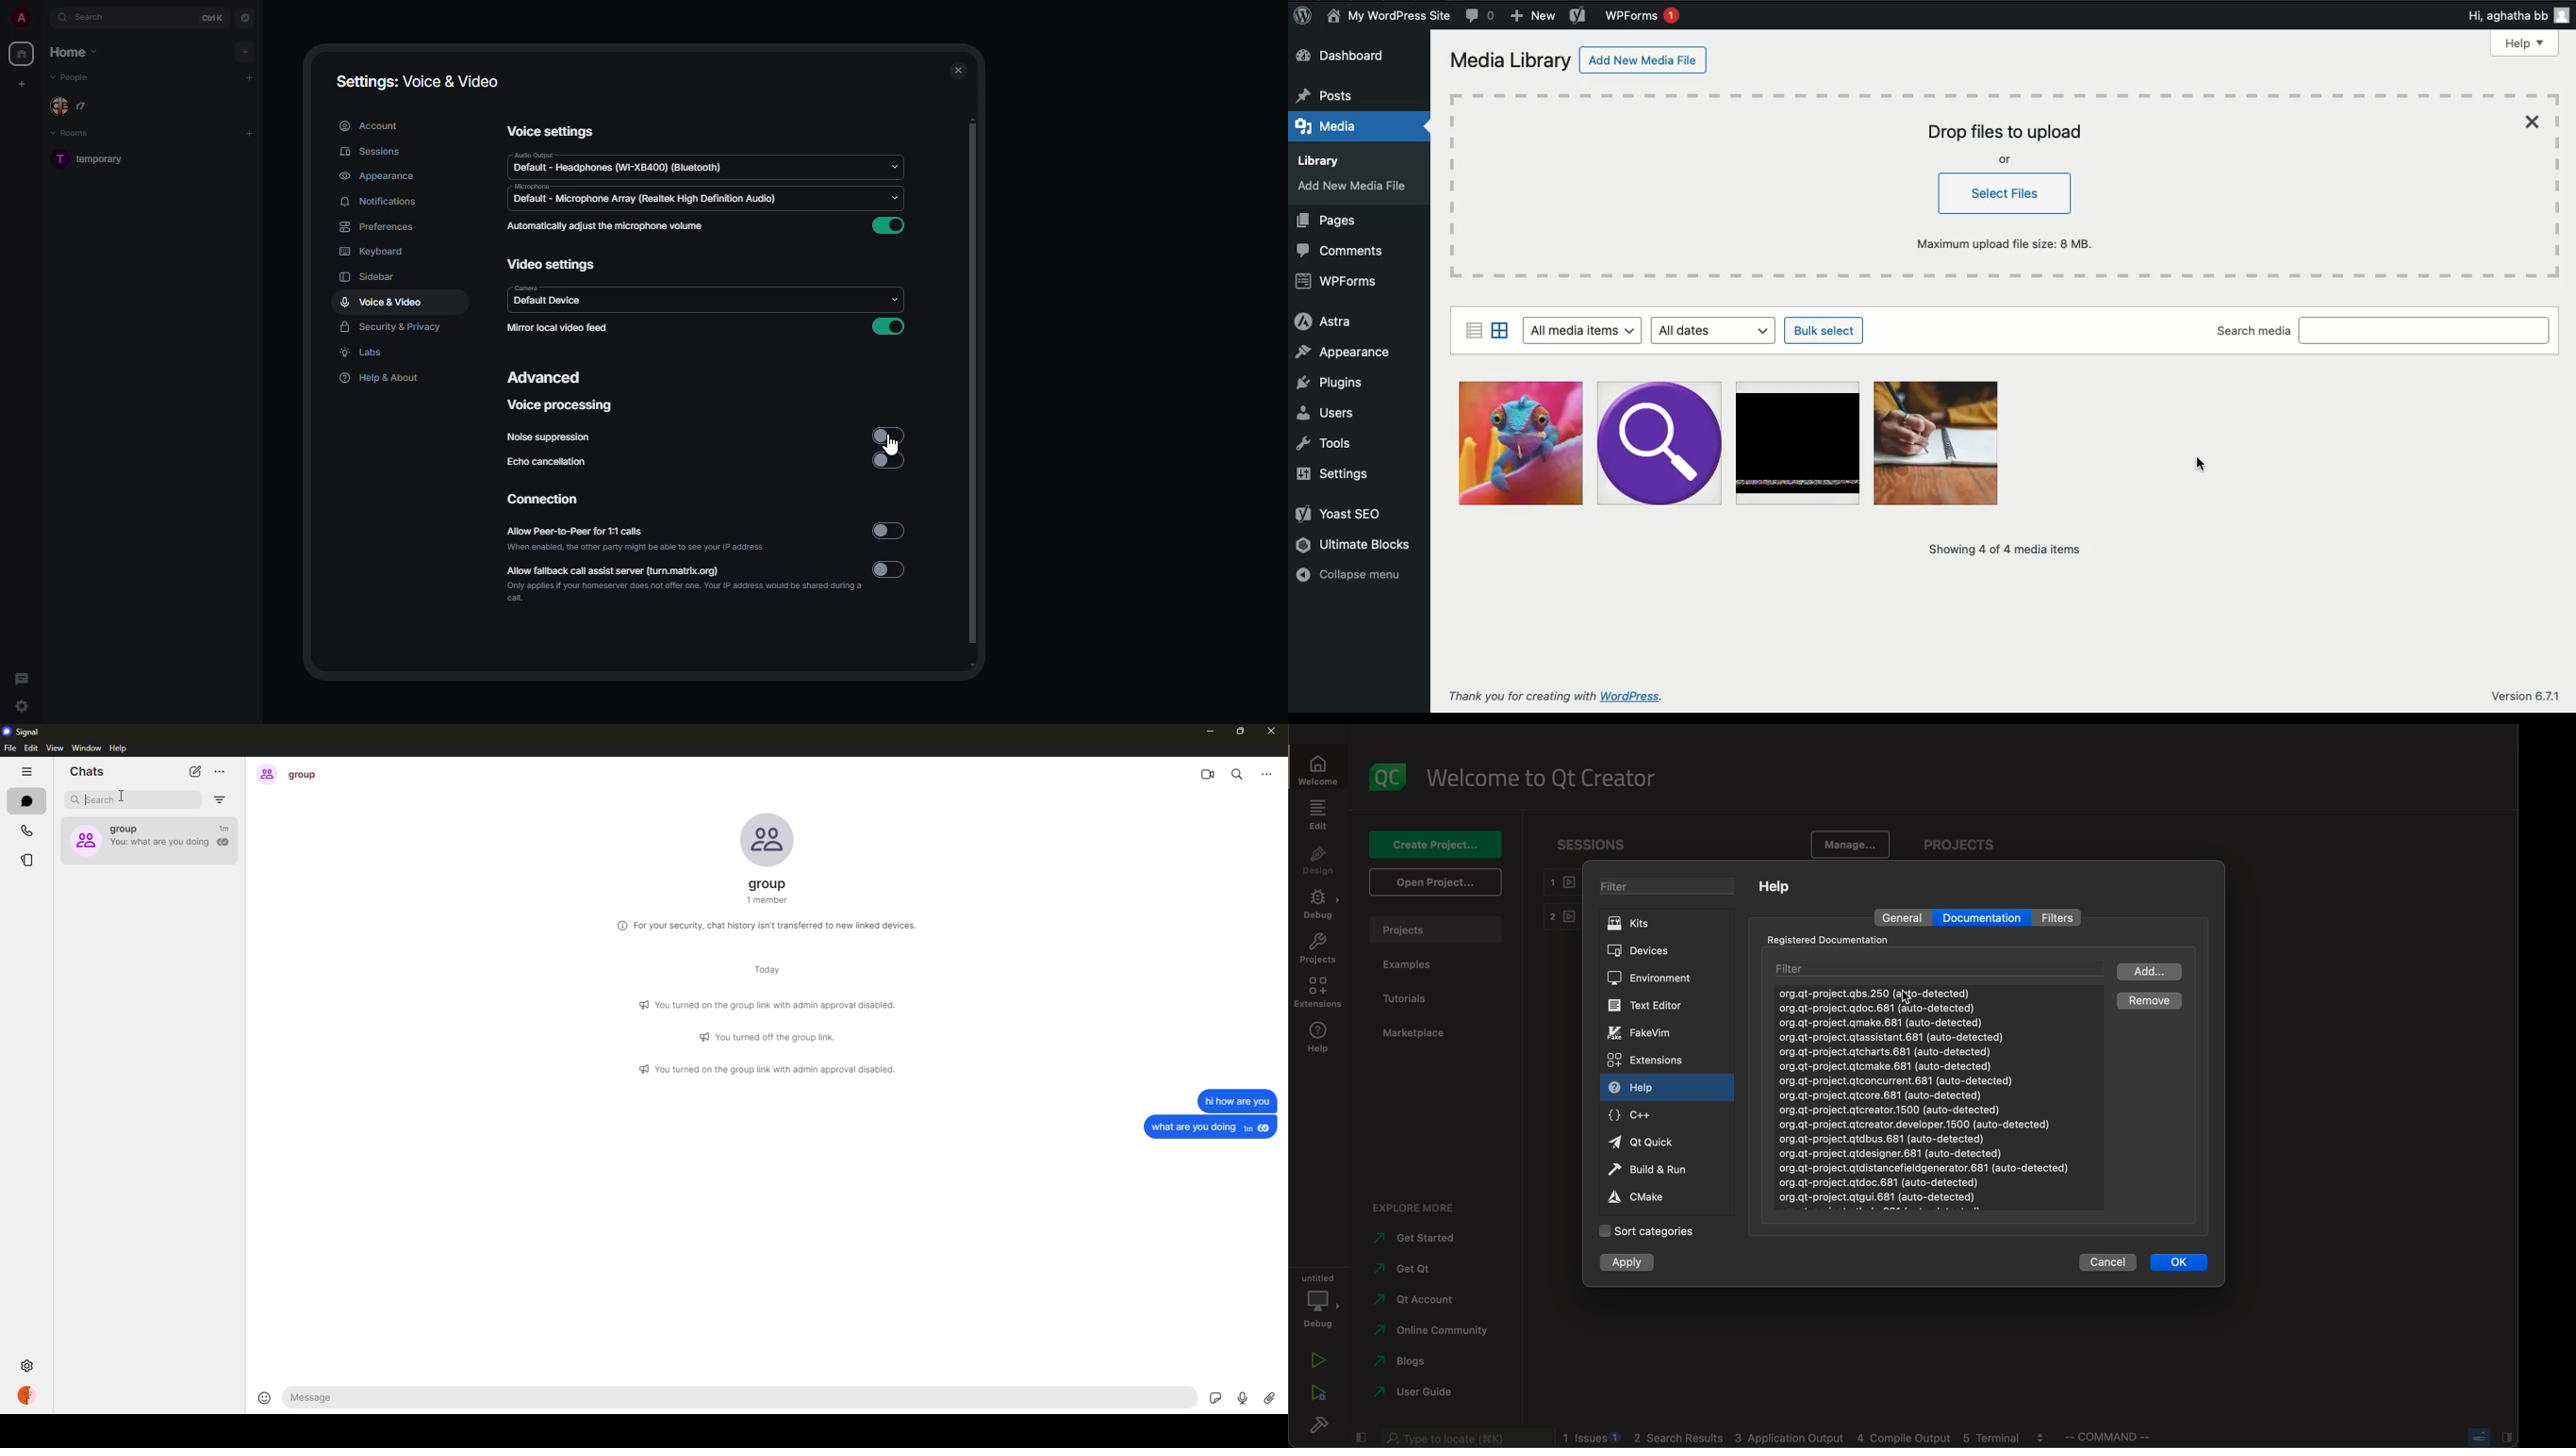 Image resolution: width=2576 pixels, height=1456 pixels. Describe the element at coordinates (1414, 1392) in the screenshot. I see `guide` at that location.